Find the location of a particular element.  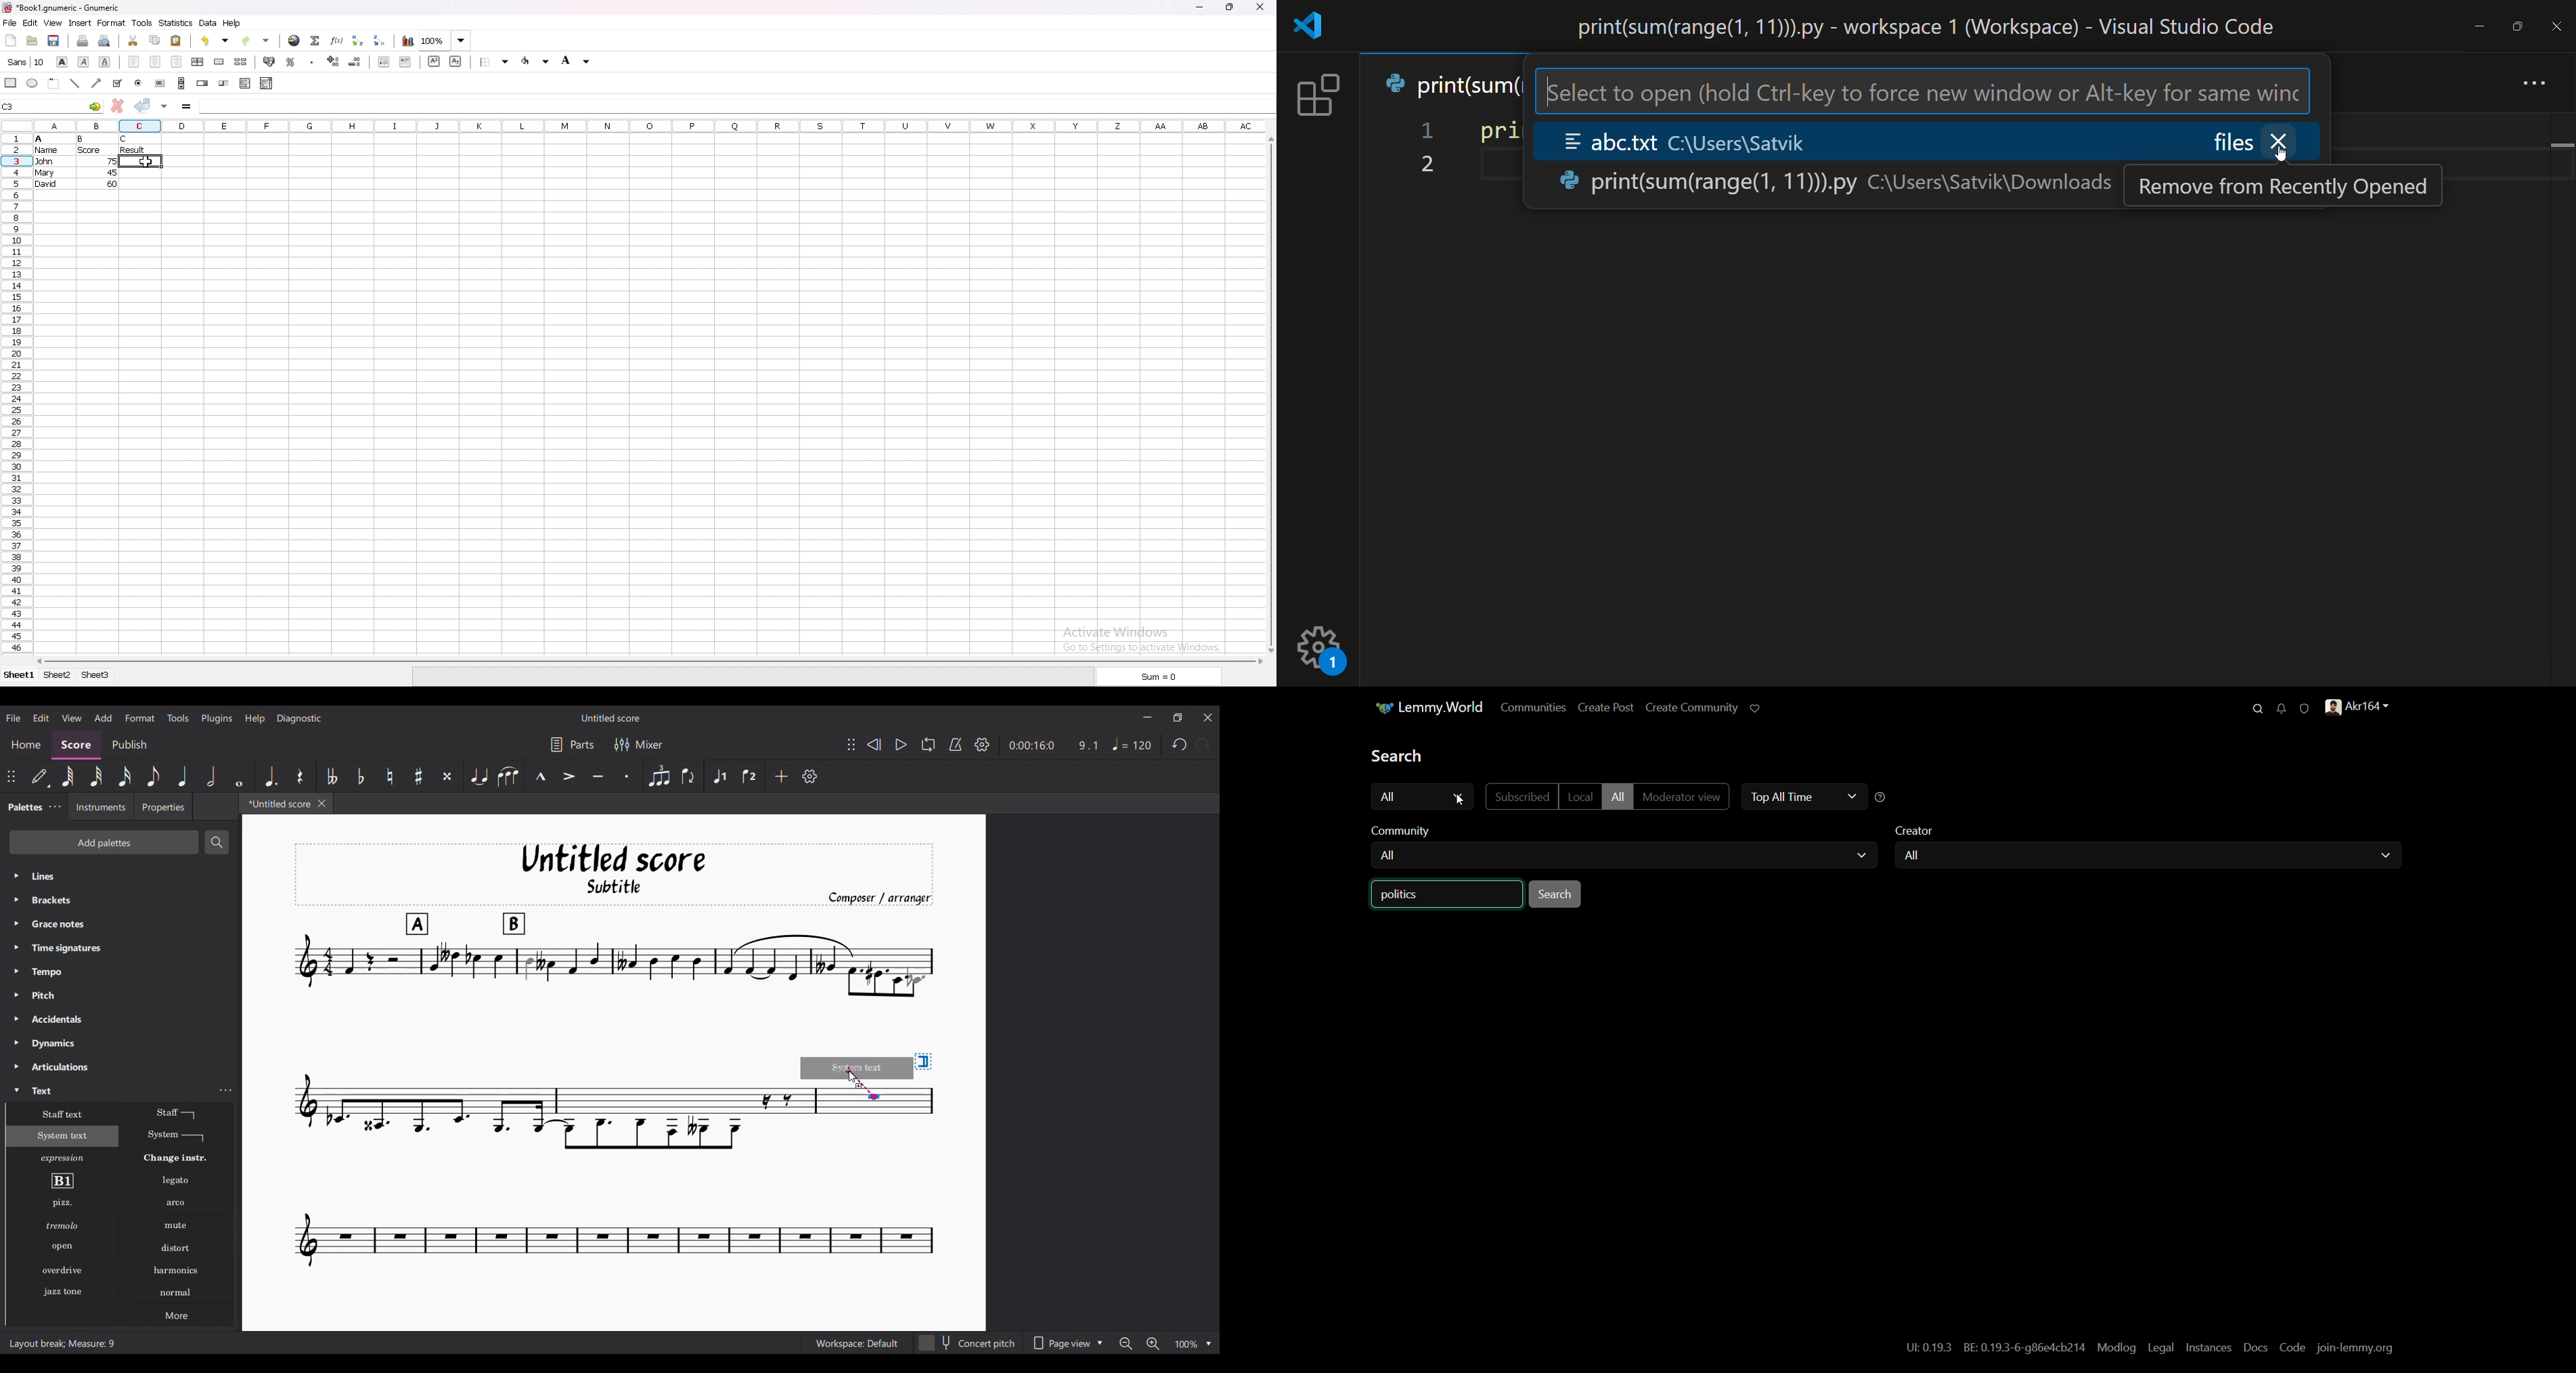

System text, highlighted as current selection is located at coordinates (62, 1136).